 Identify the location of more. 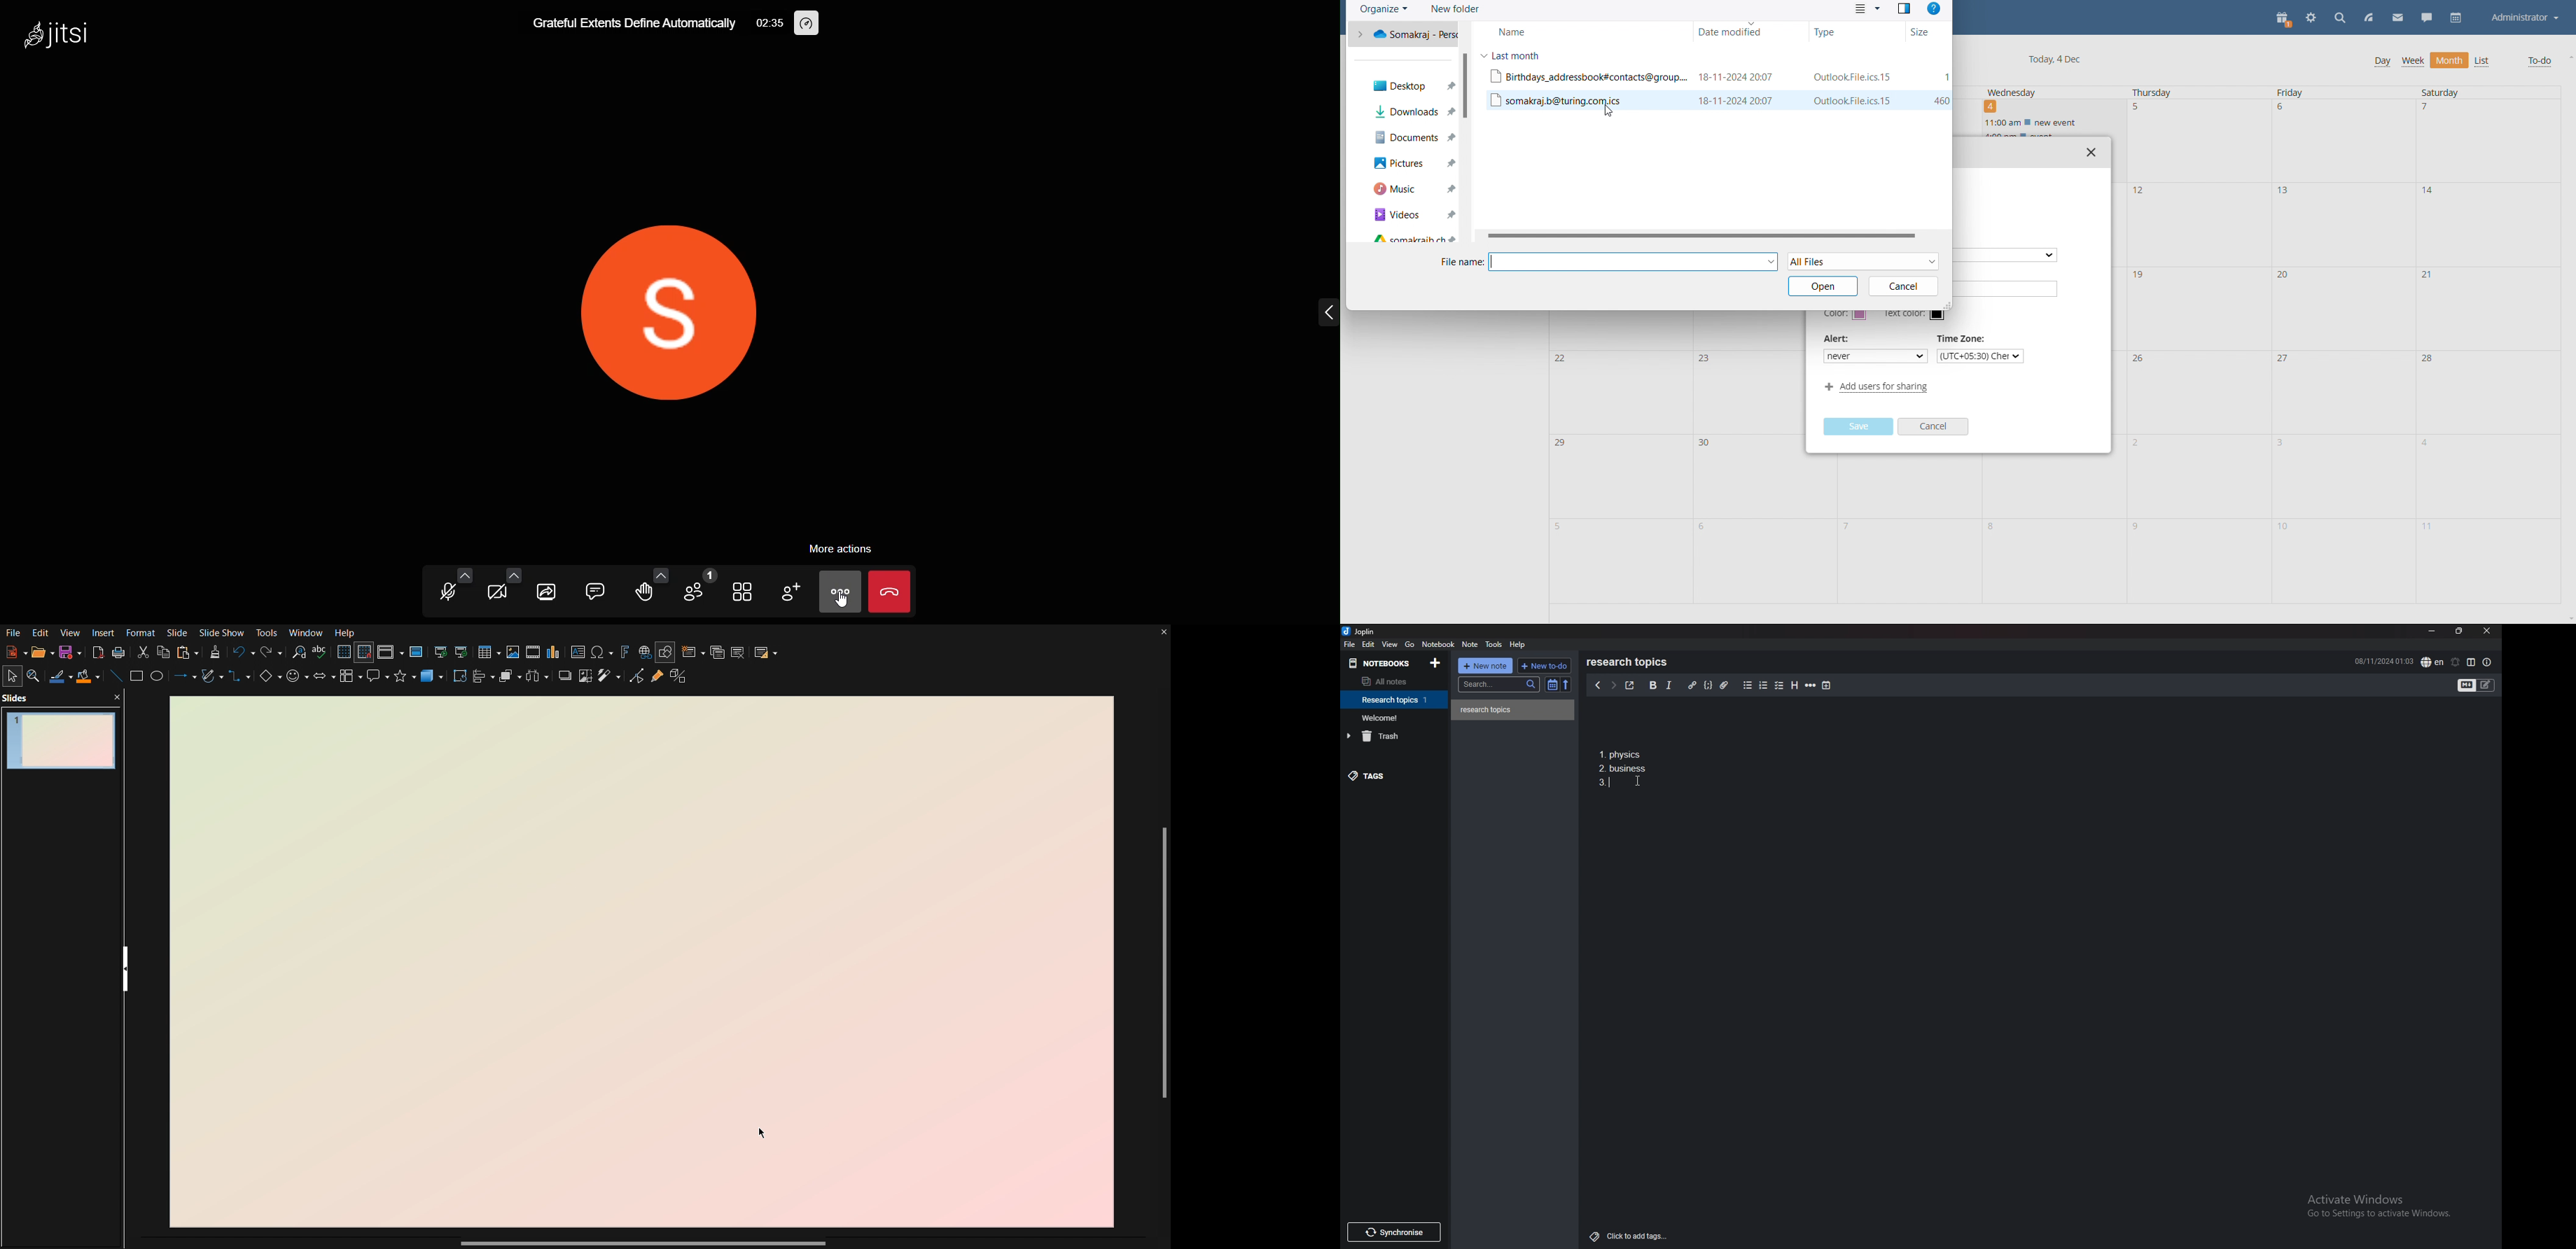
(837, 591).